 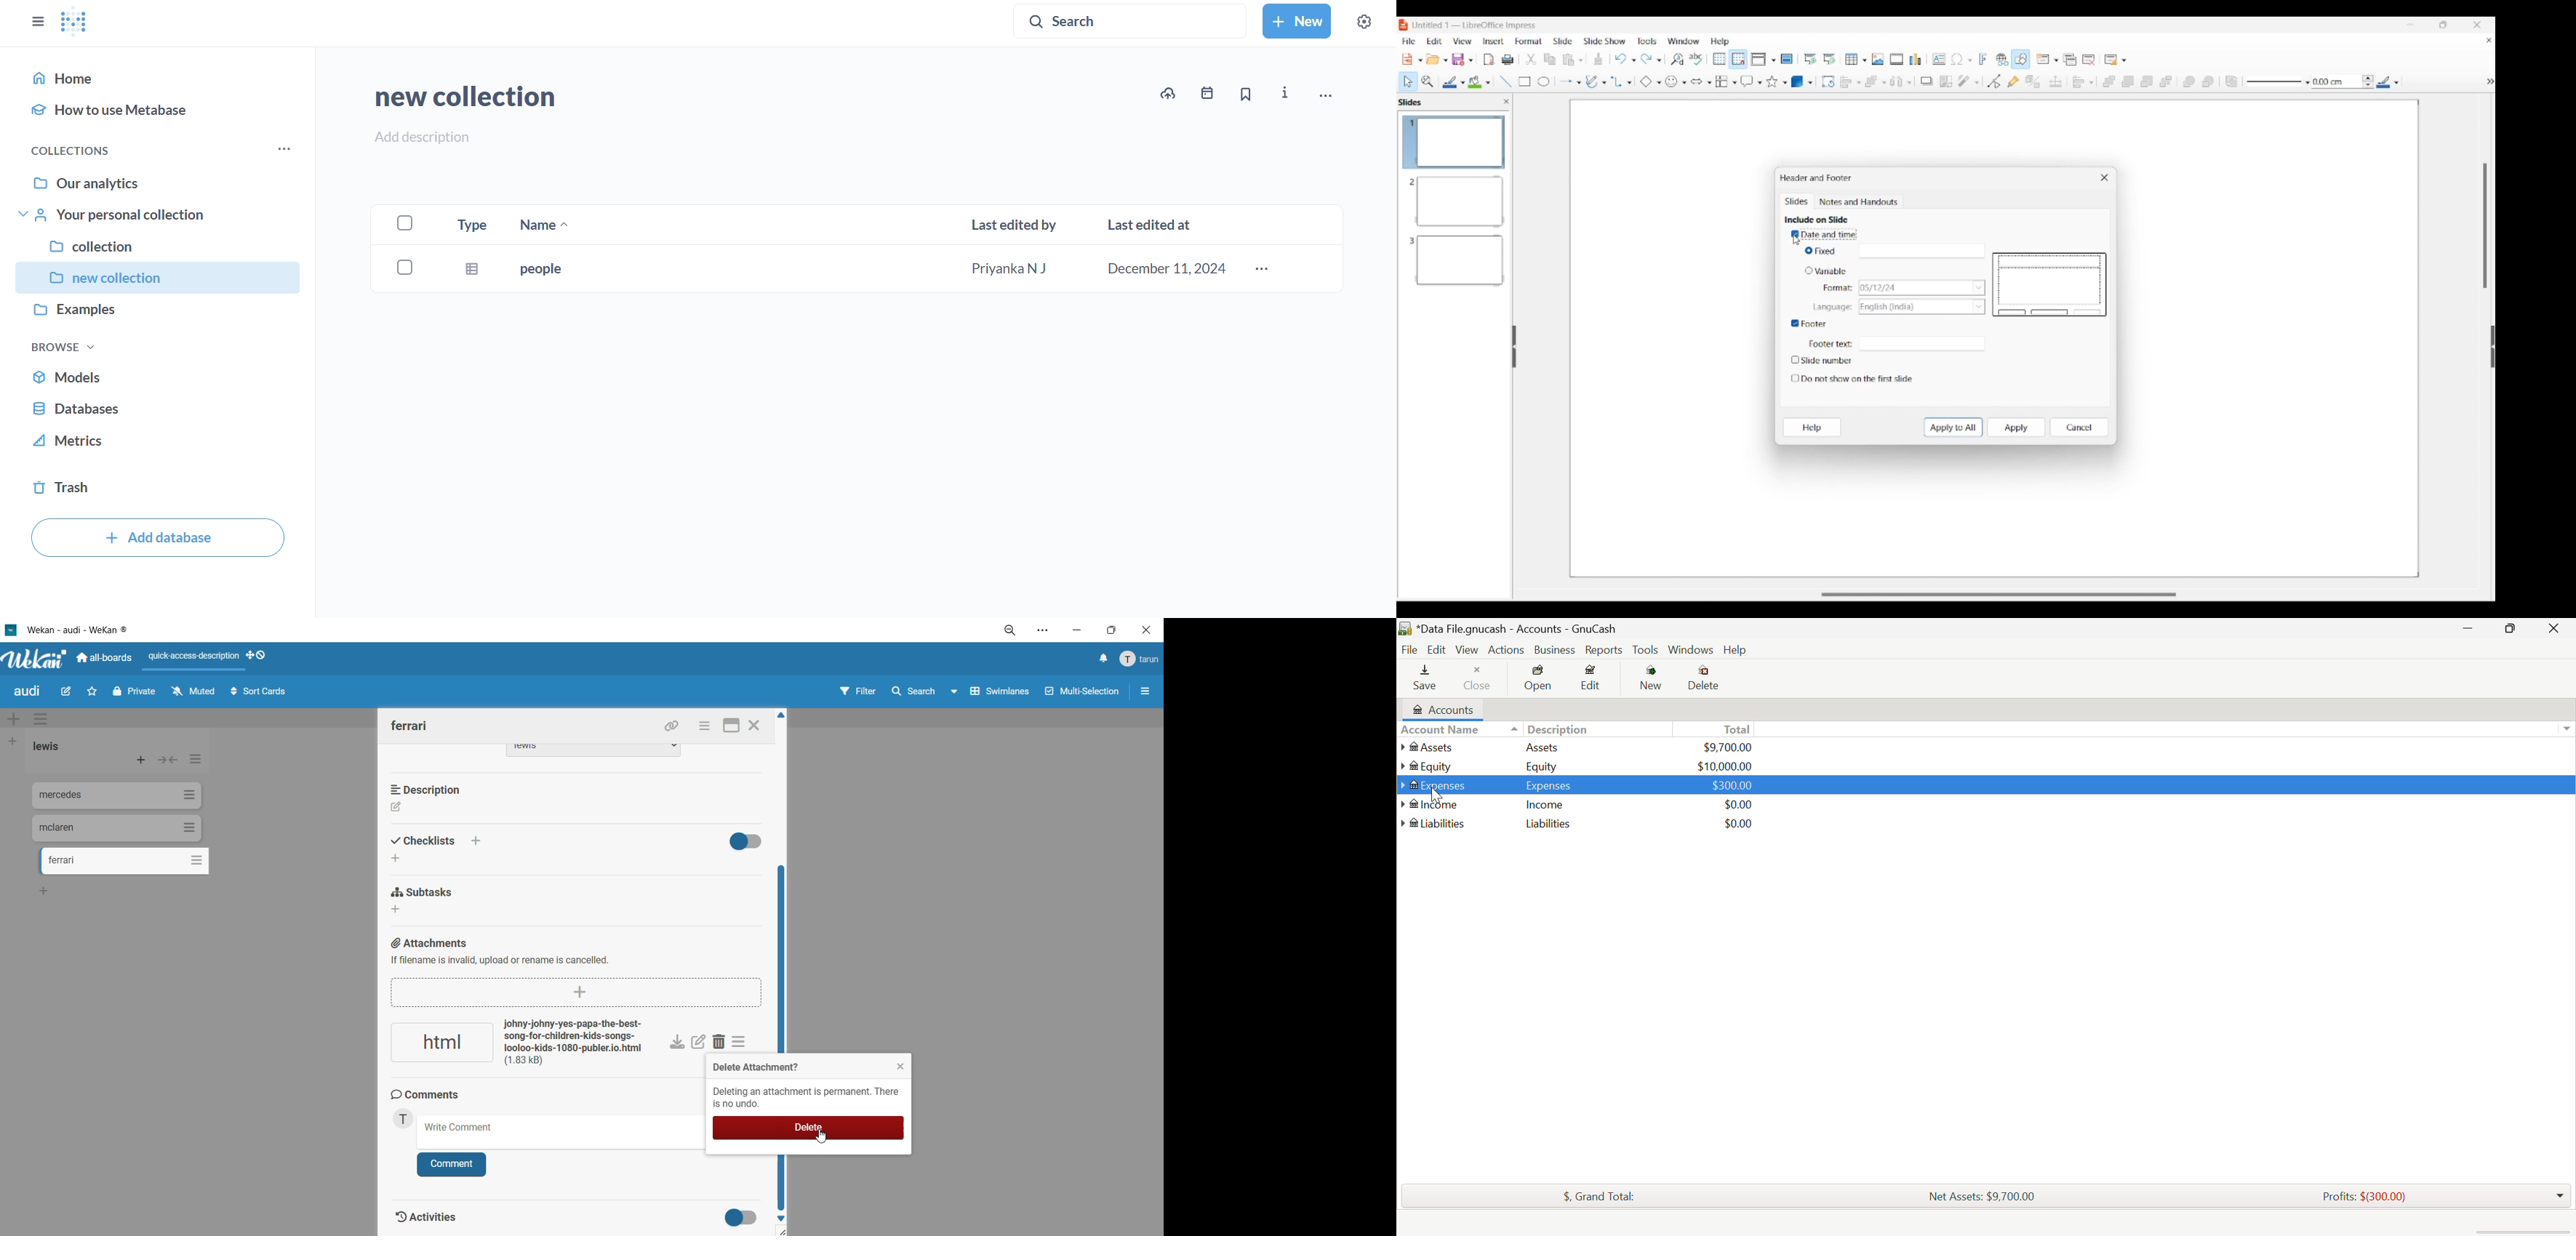 What do you see at coordinates (544, 225) in the screenshot?
I see `name` at bounding box center [544, 225].